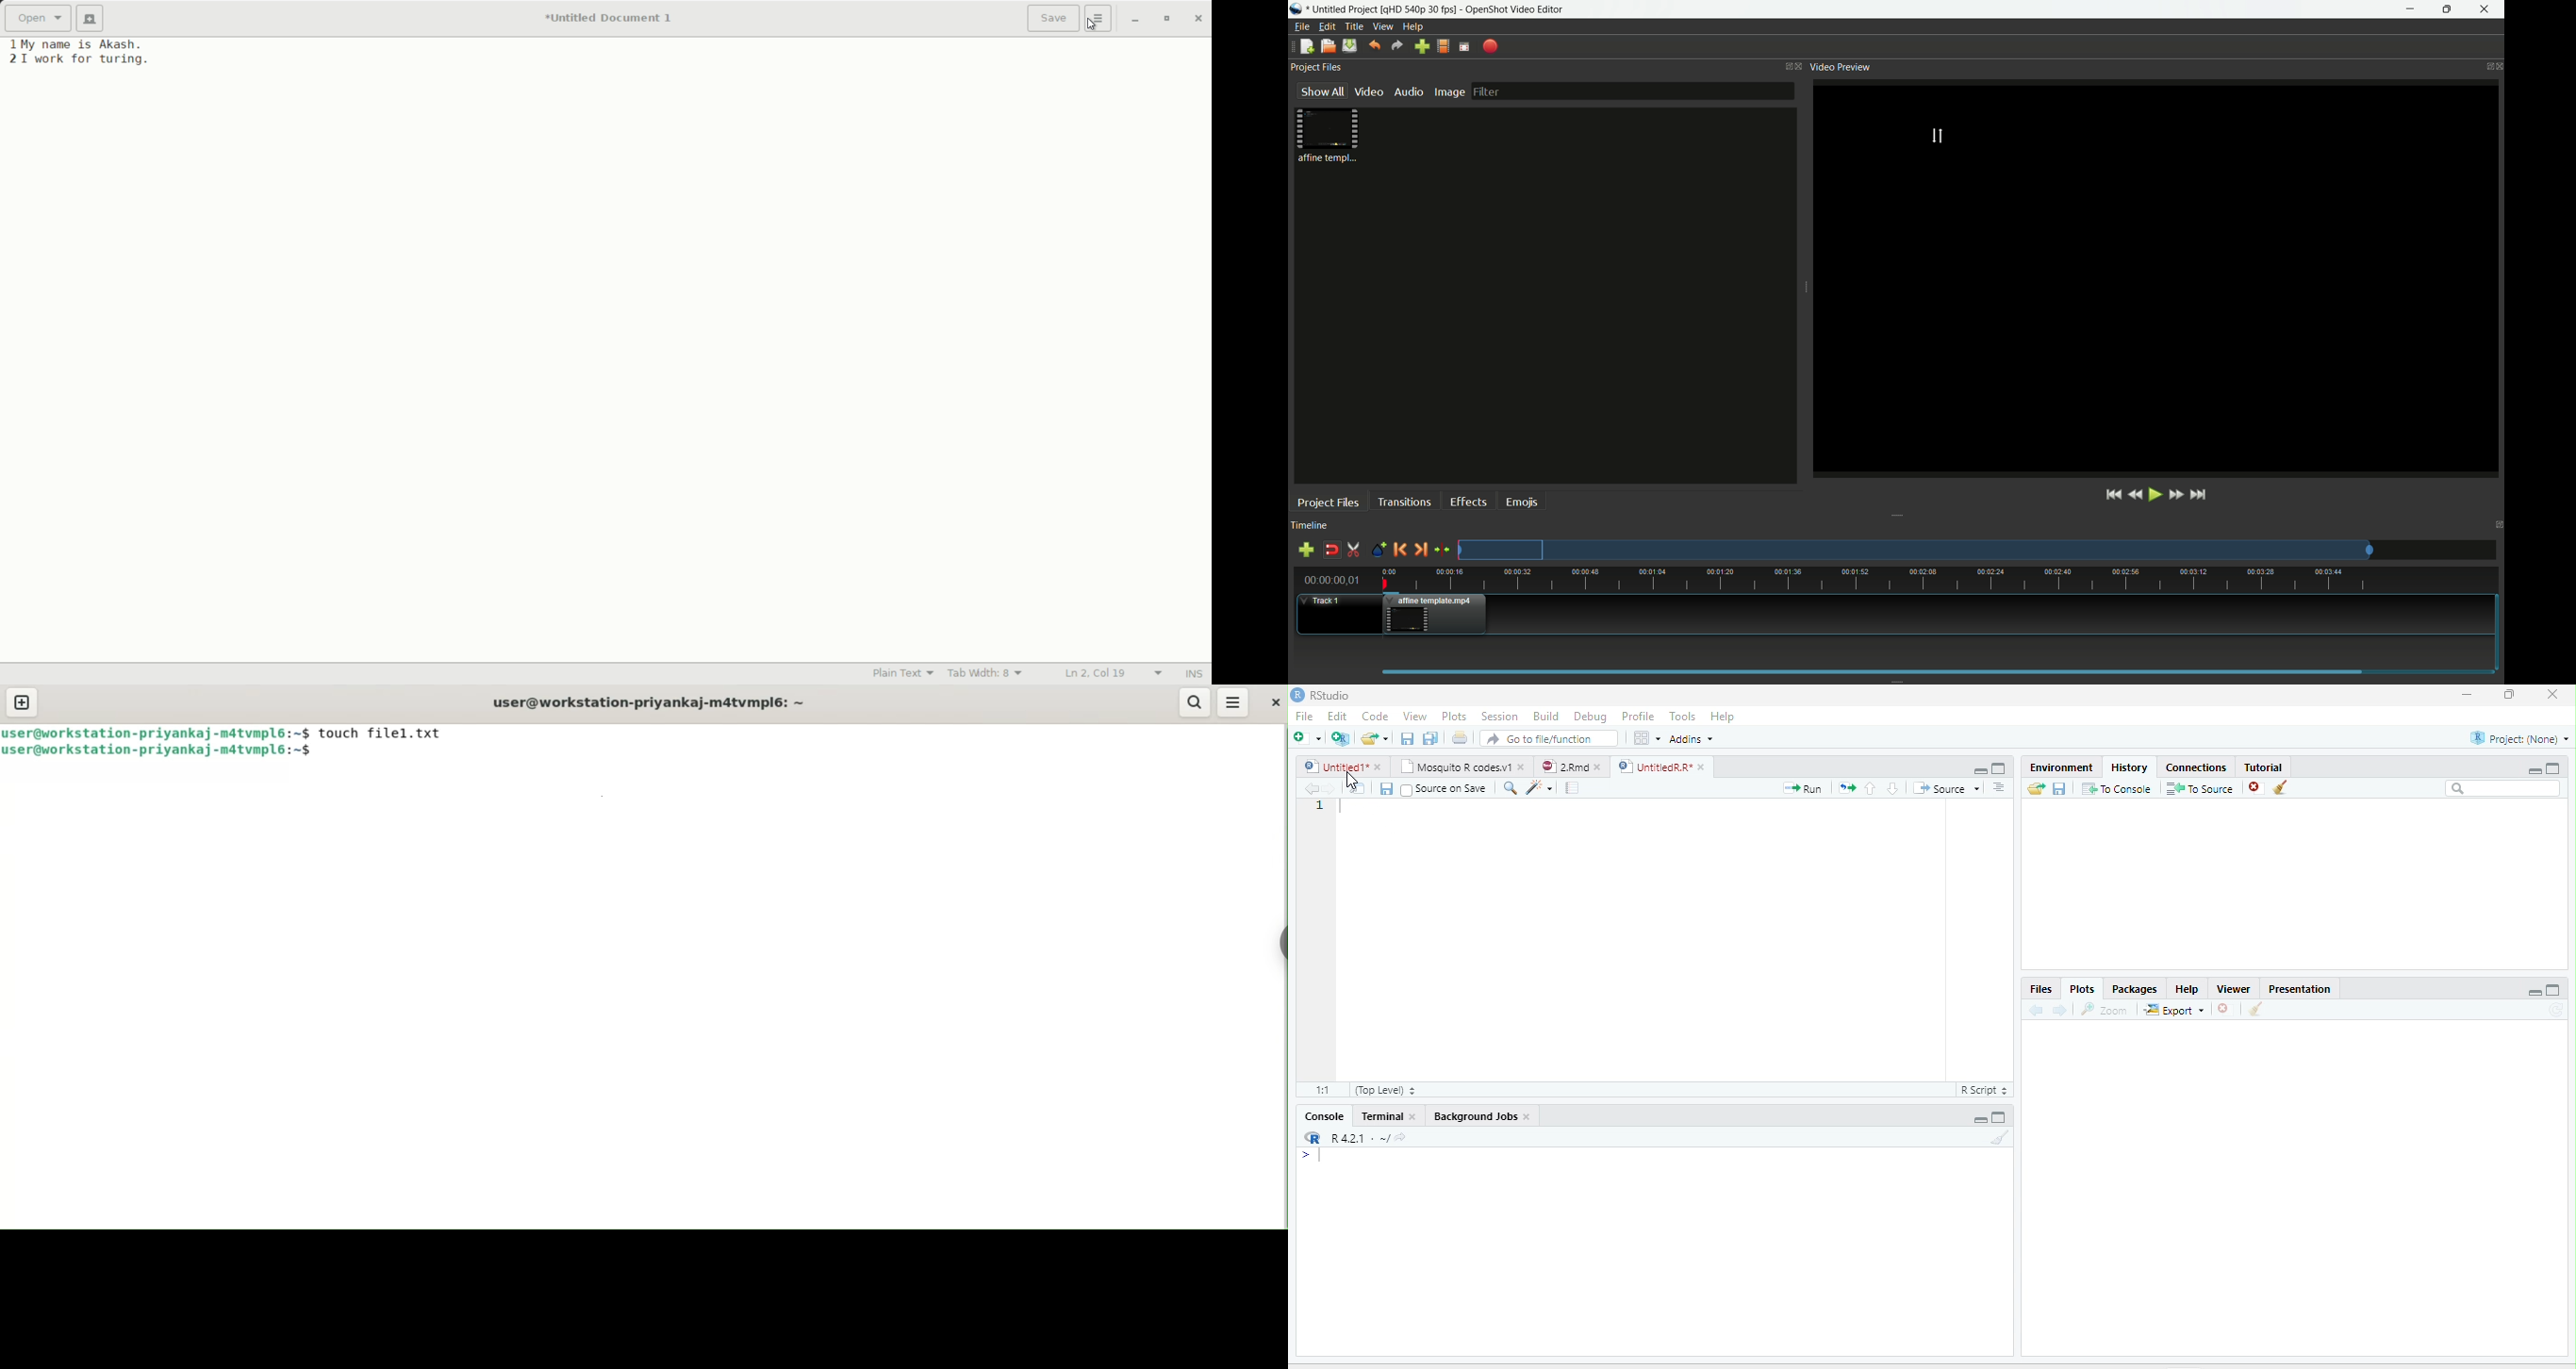 Image resolution: width=2576 pixels, height=1372 pixels. What do you see at coordinates (2497, 65) in the screenshot?
I see `close video preview` at bounding box center [2497, 65].